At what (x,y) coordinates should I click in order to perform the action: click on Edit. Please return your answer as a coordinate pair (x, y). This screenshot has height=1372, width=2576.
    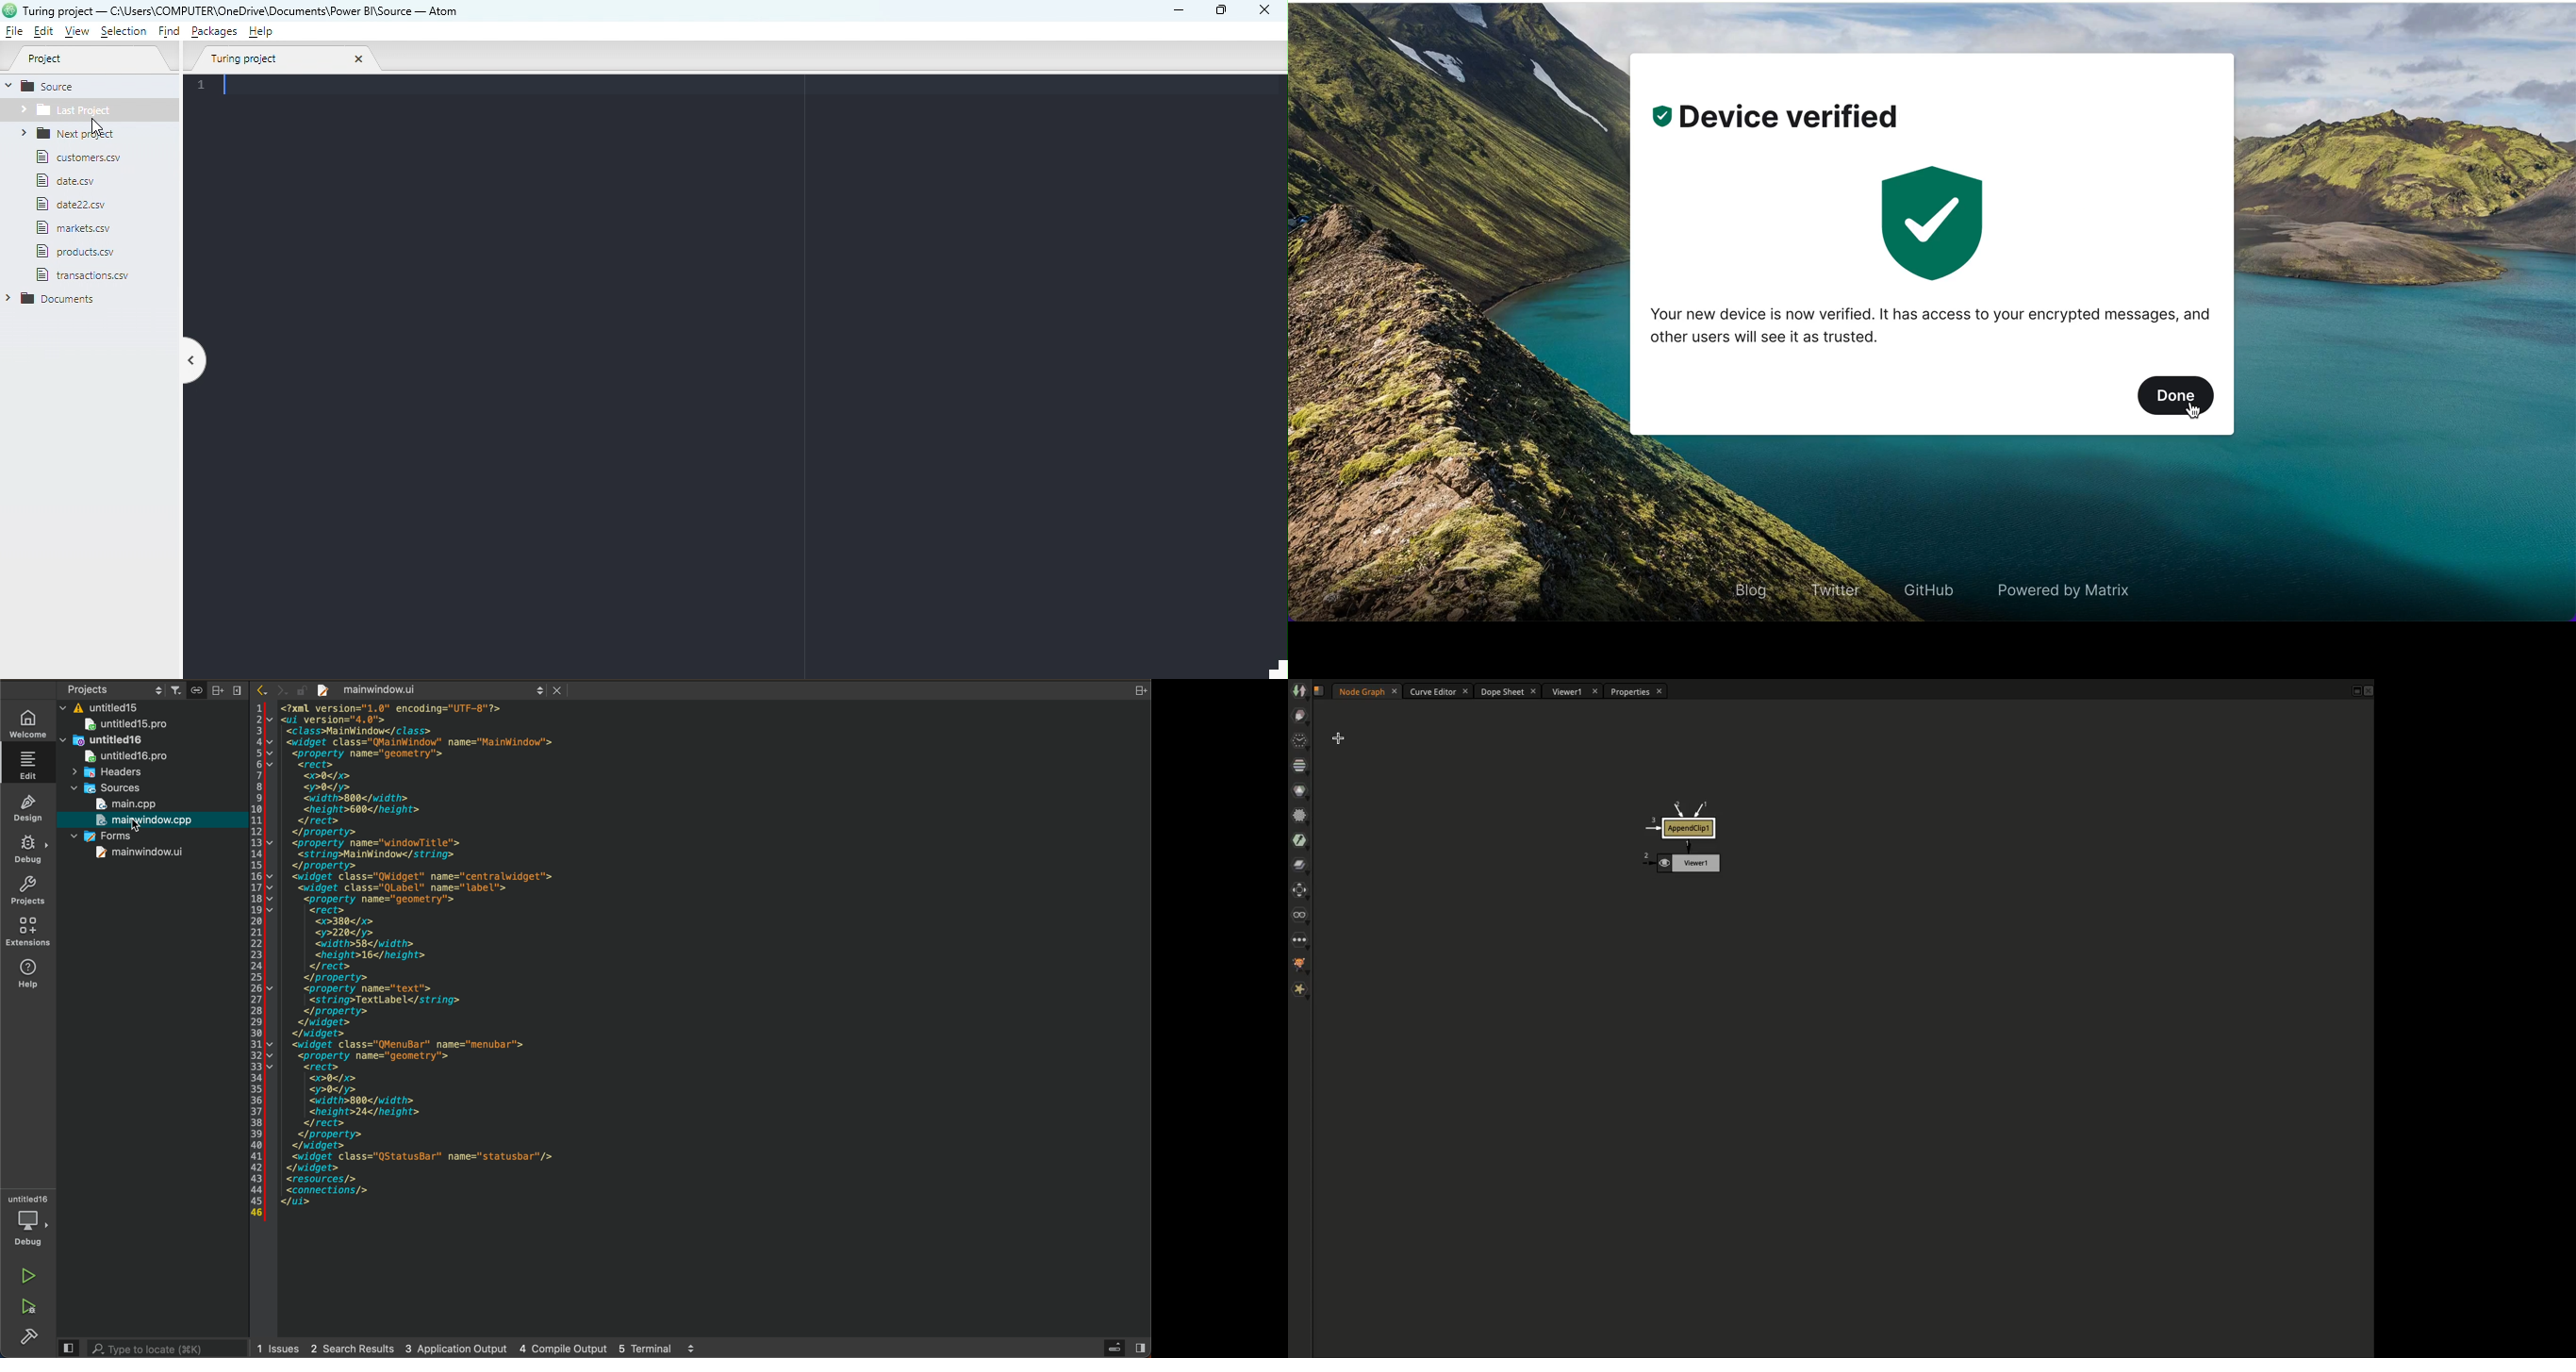
    Looking at the image, I should click on (44, 32).